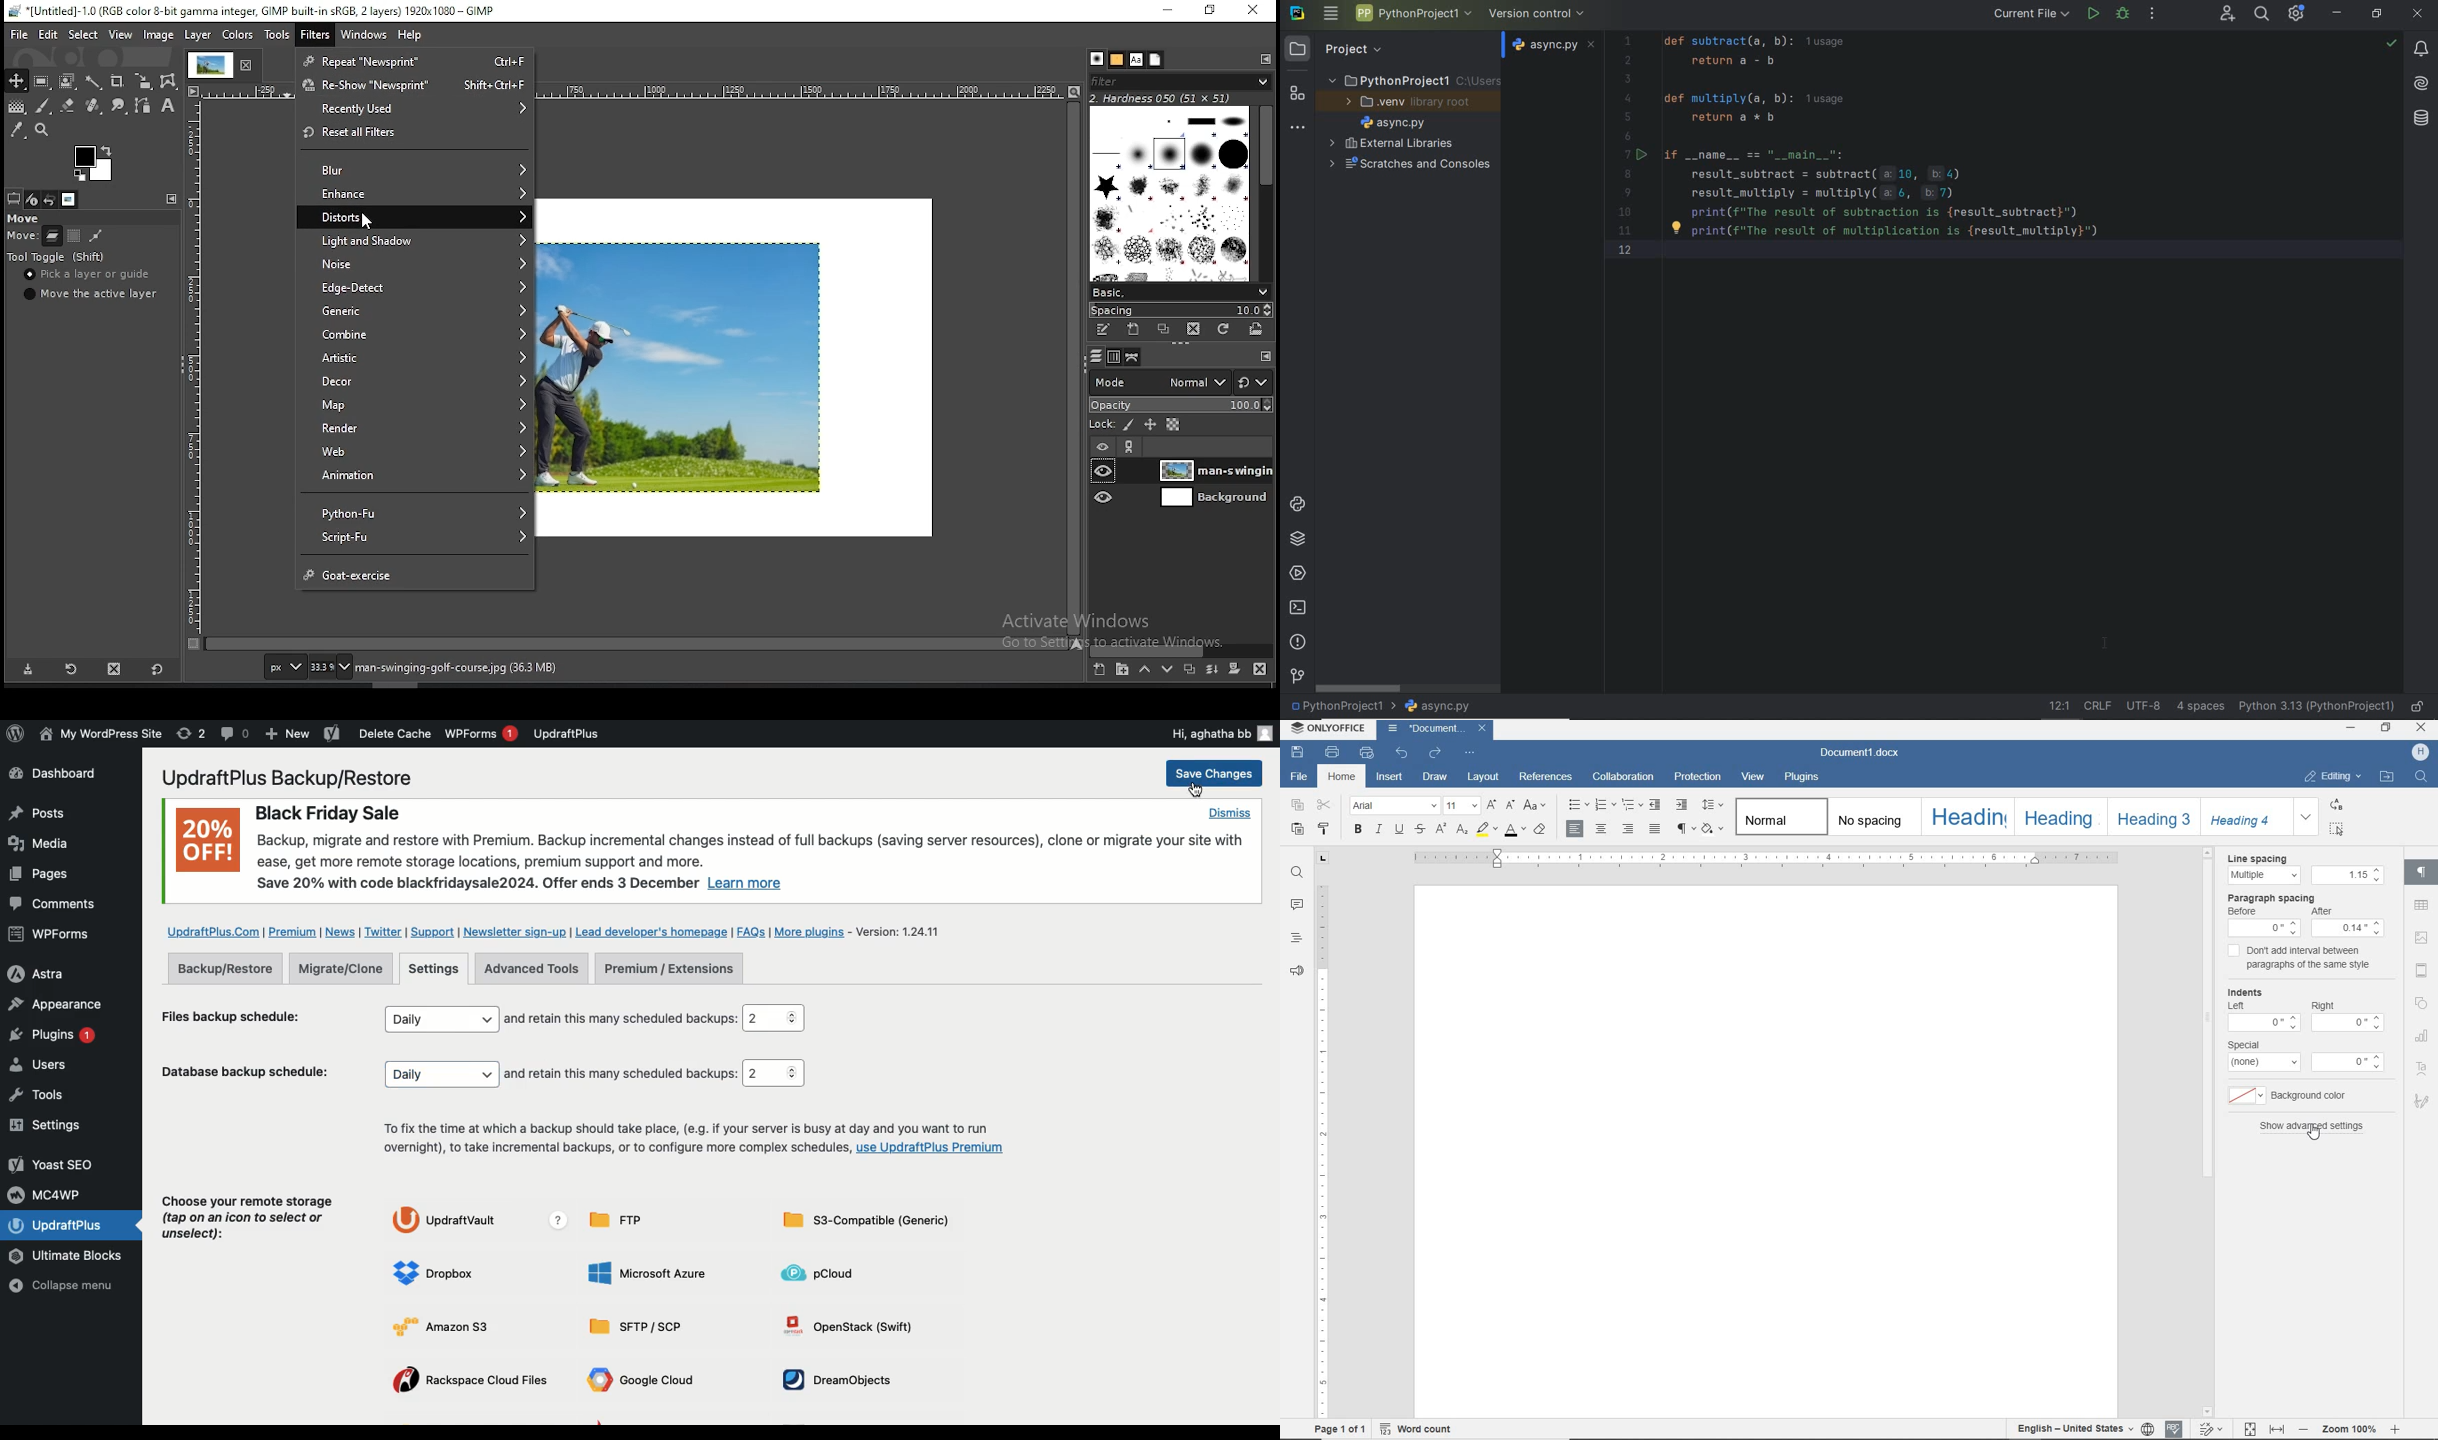  Describe the element at coordinates (2426, 874) in the screenshot. I see `paragraph settings` at that location.